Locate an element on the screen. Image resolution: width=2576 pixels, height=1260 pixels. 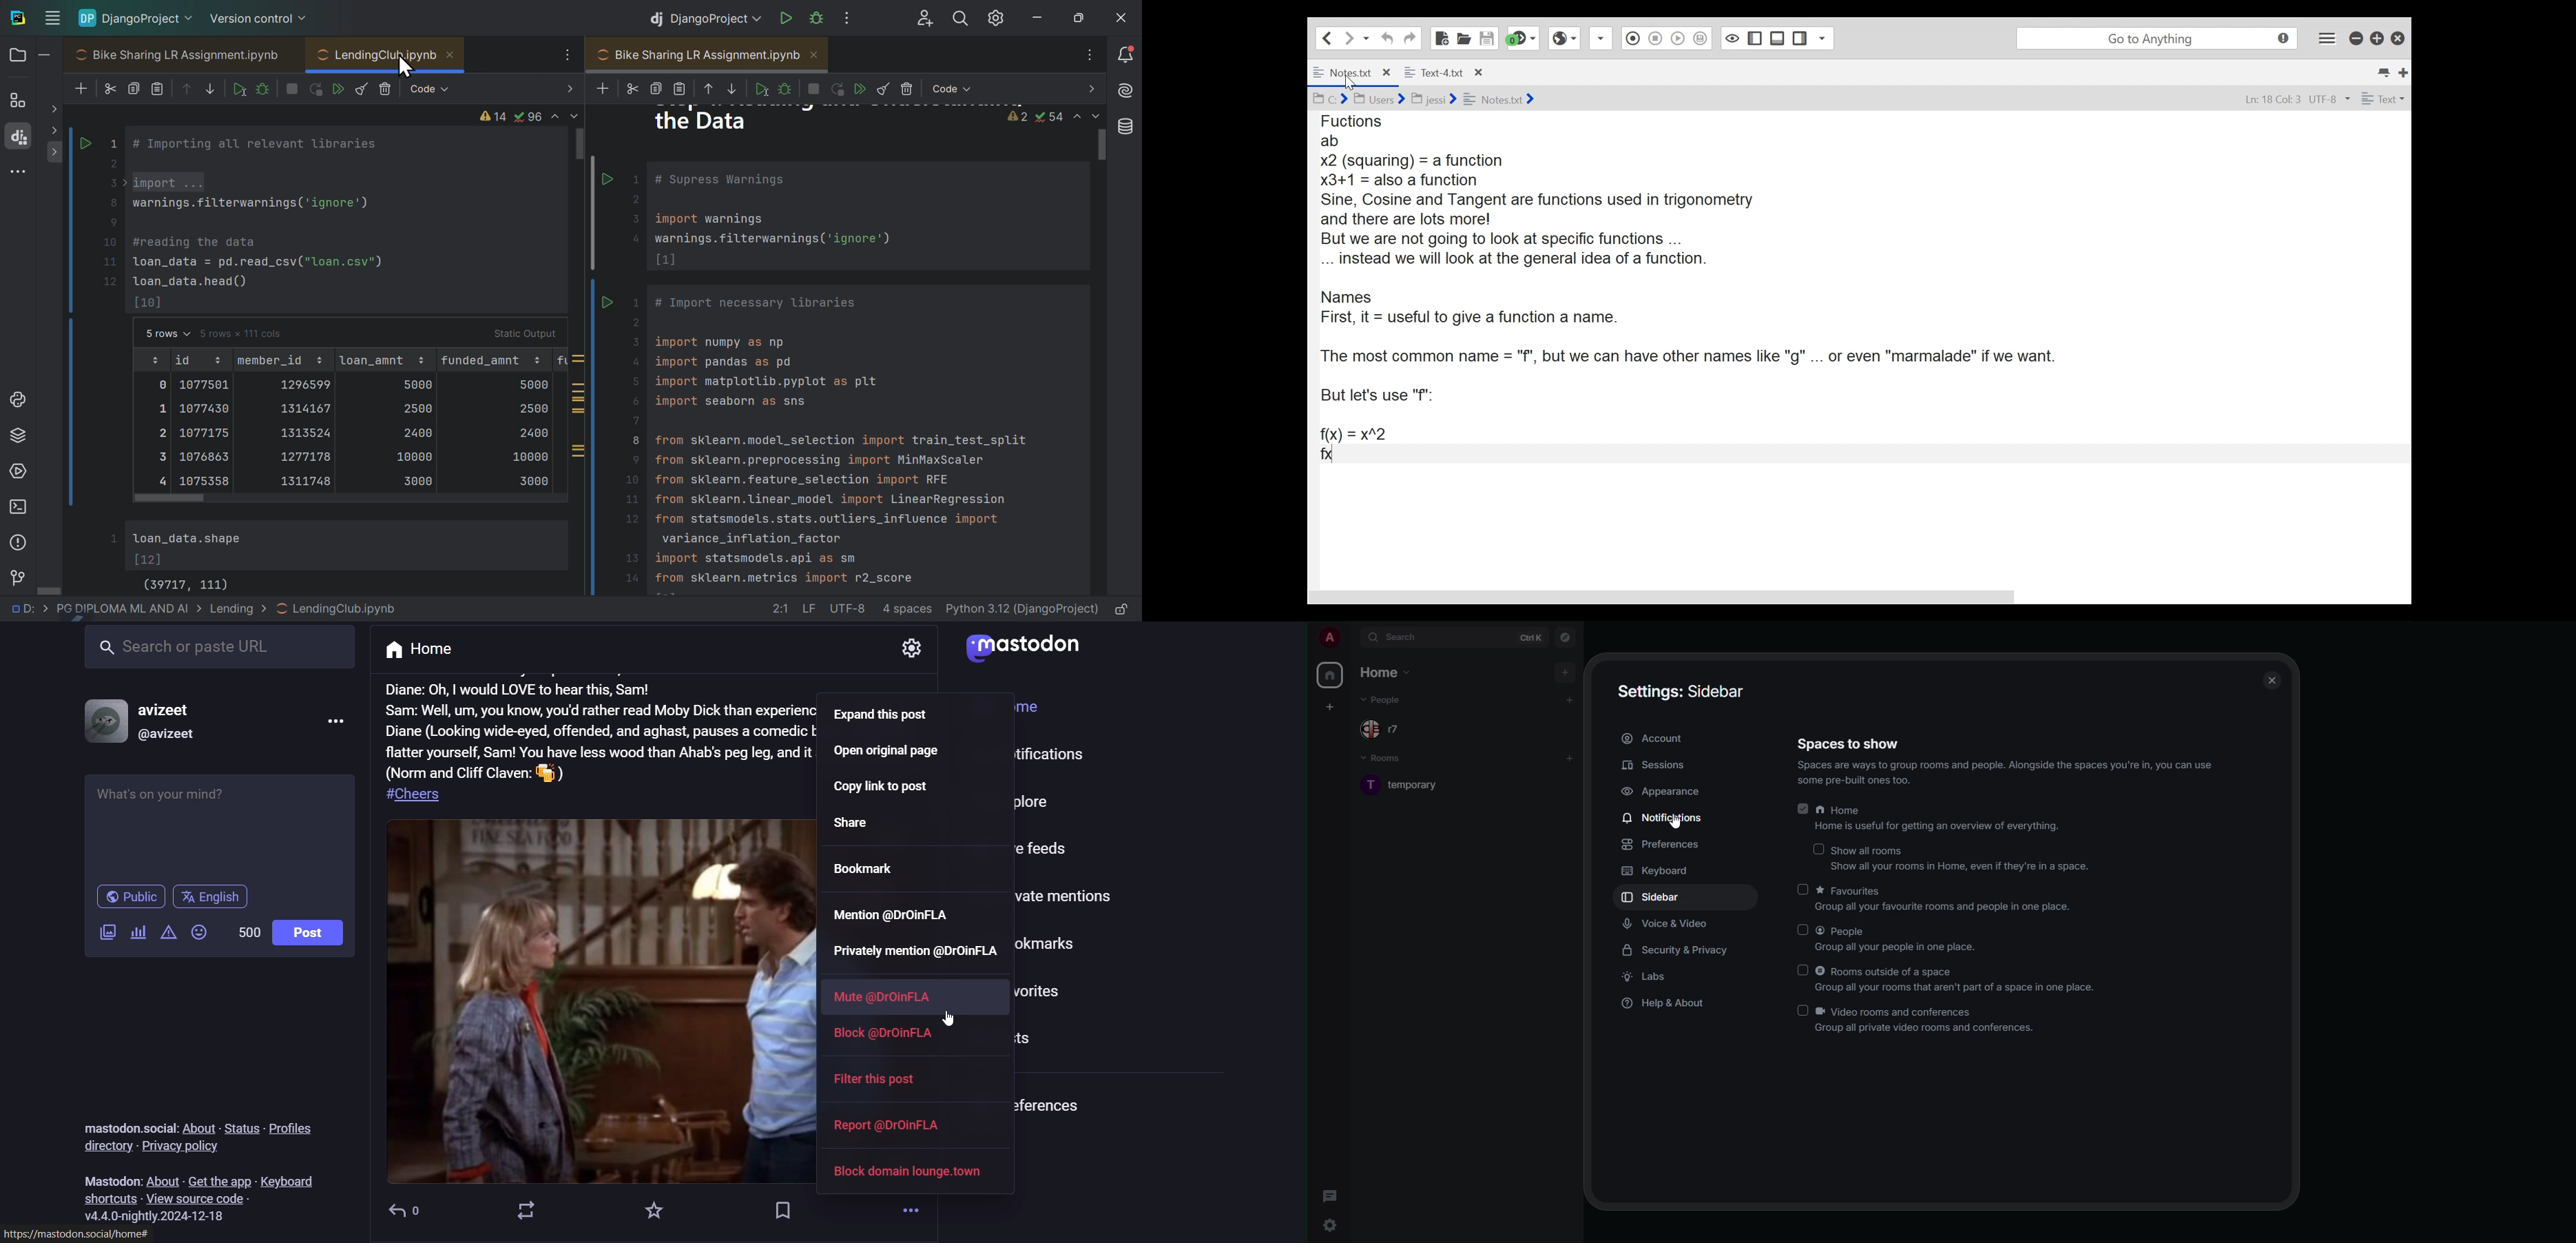
mastodon logo is located at coordinates (1032, 645).